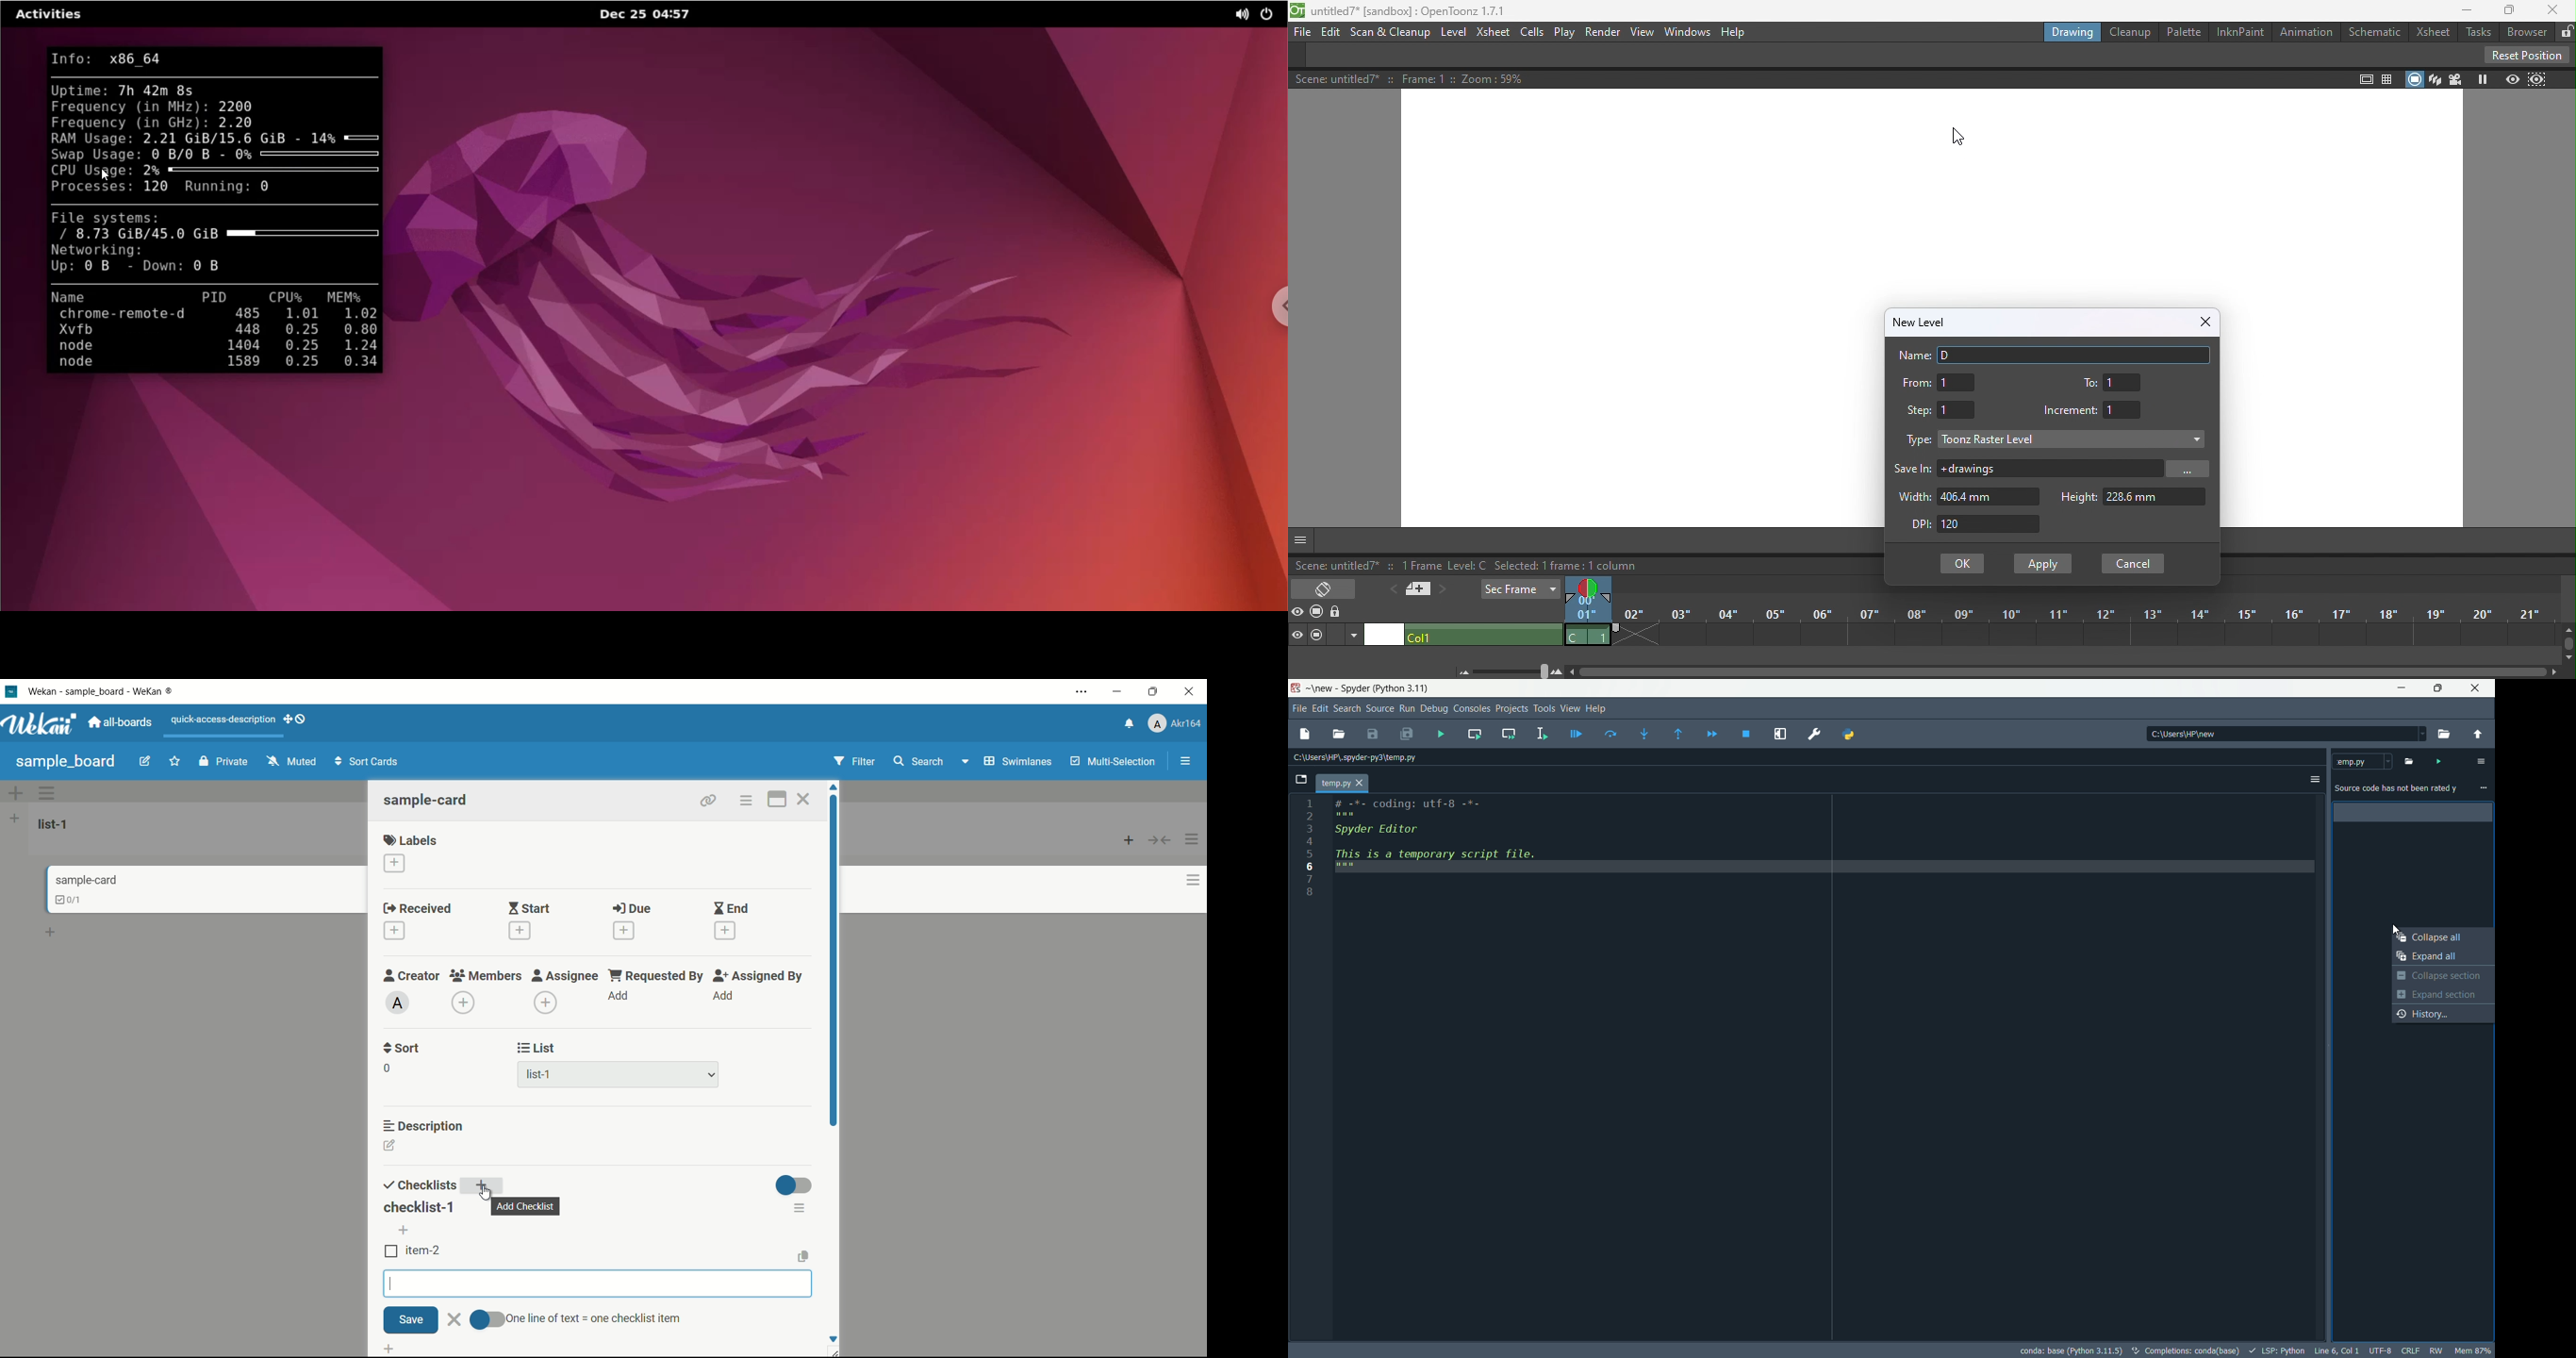 The height and width of the screenshot is (1372, 2576). What do you see at coordinates (70, 900) in the screenshot?
I see `cklist` at bounding box center [70, 900].